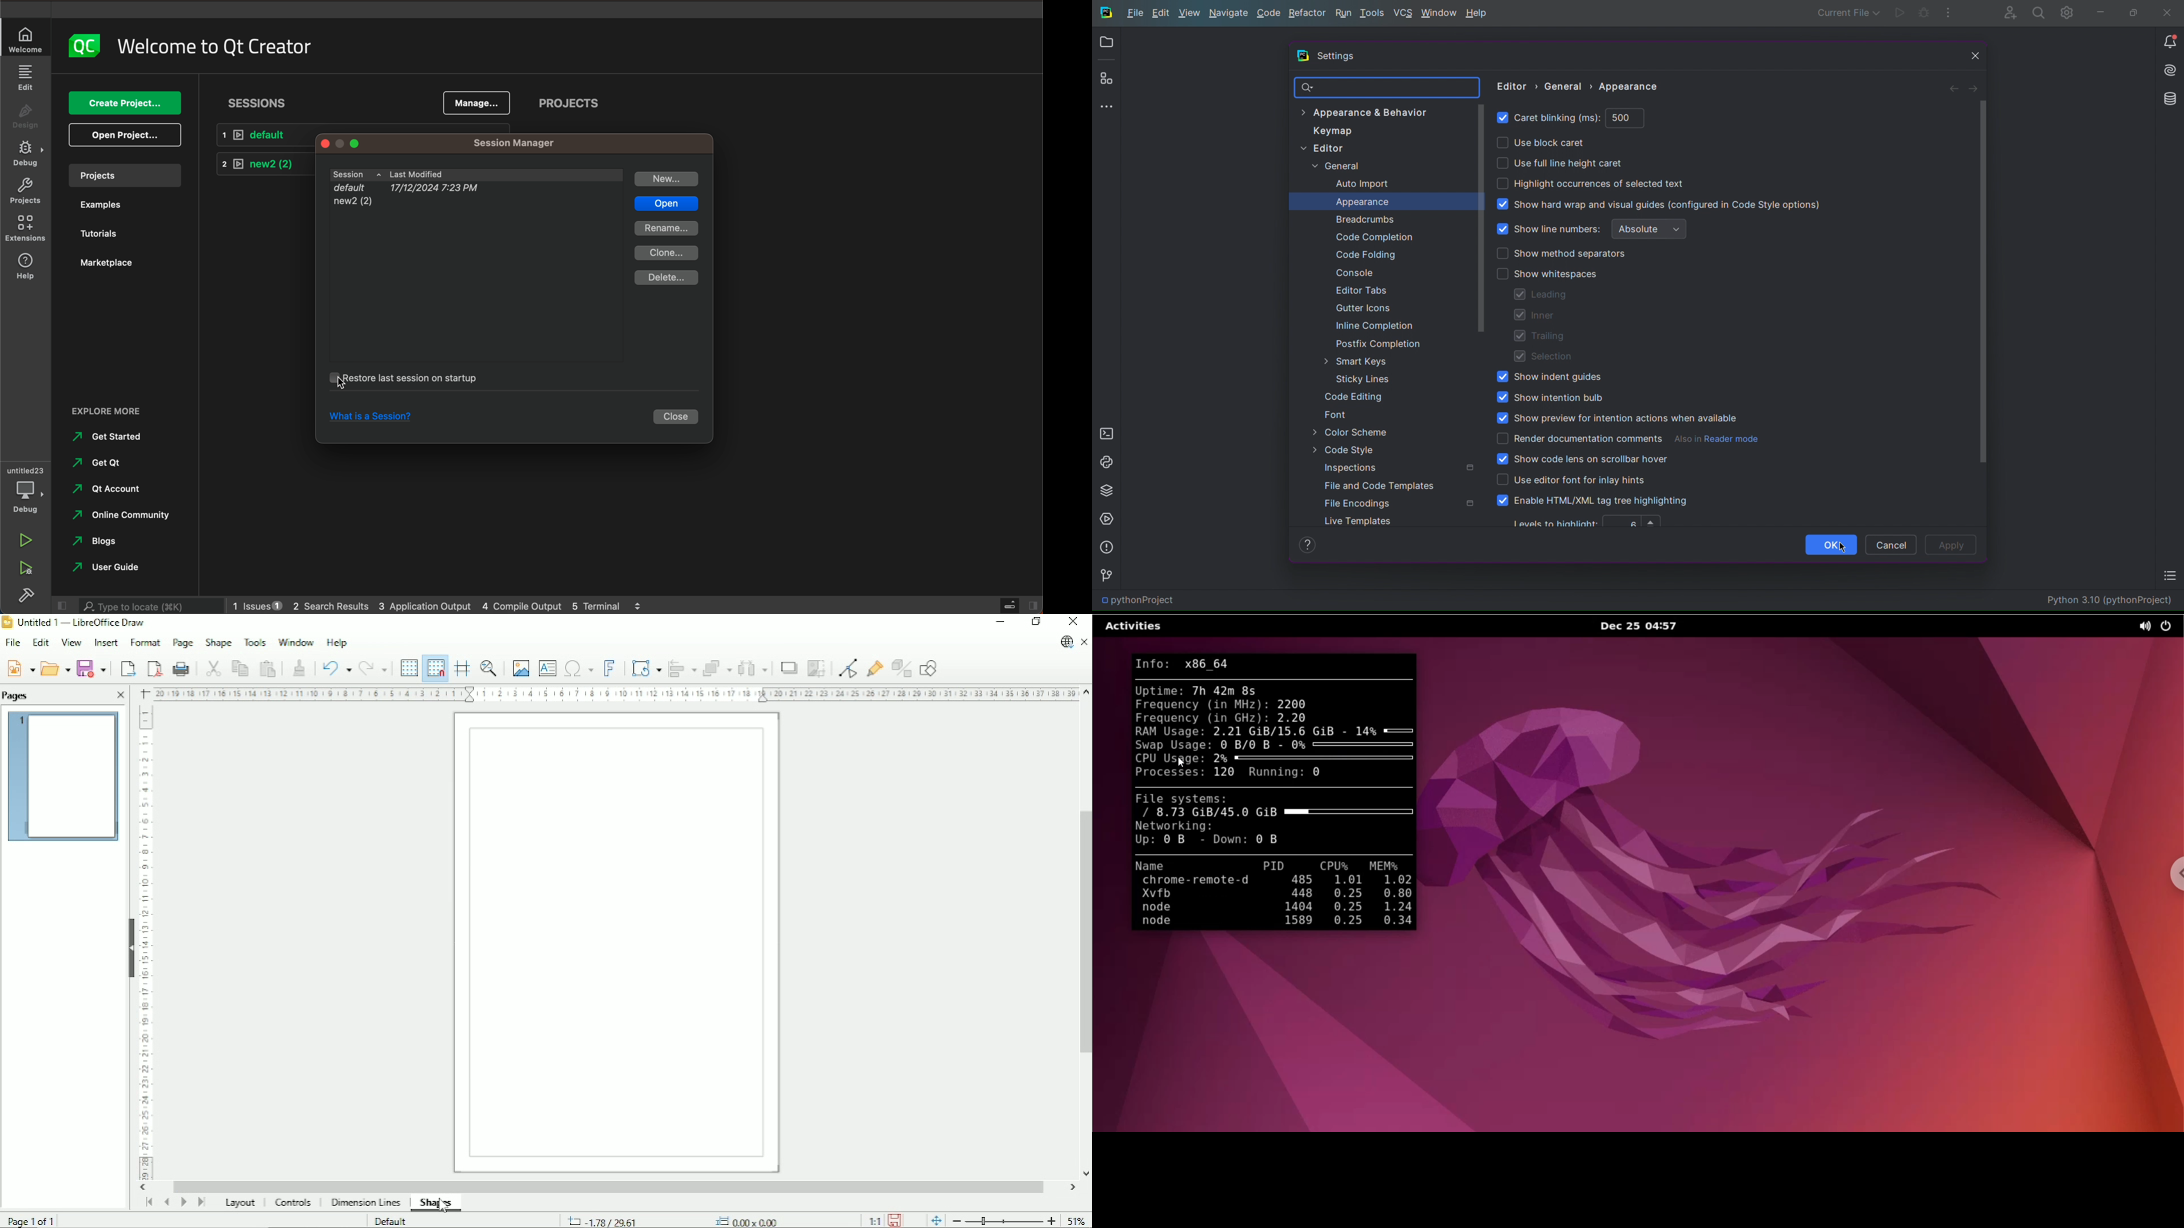 Image resolution: width=2184 pixels, height=1232 pixels. Describe the element at coordinates (548, 667) in the screenshot. I see `Insert text box` at that location.